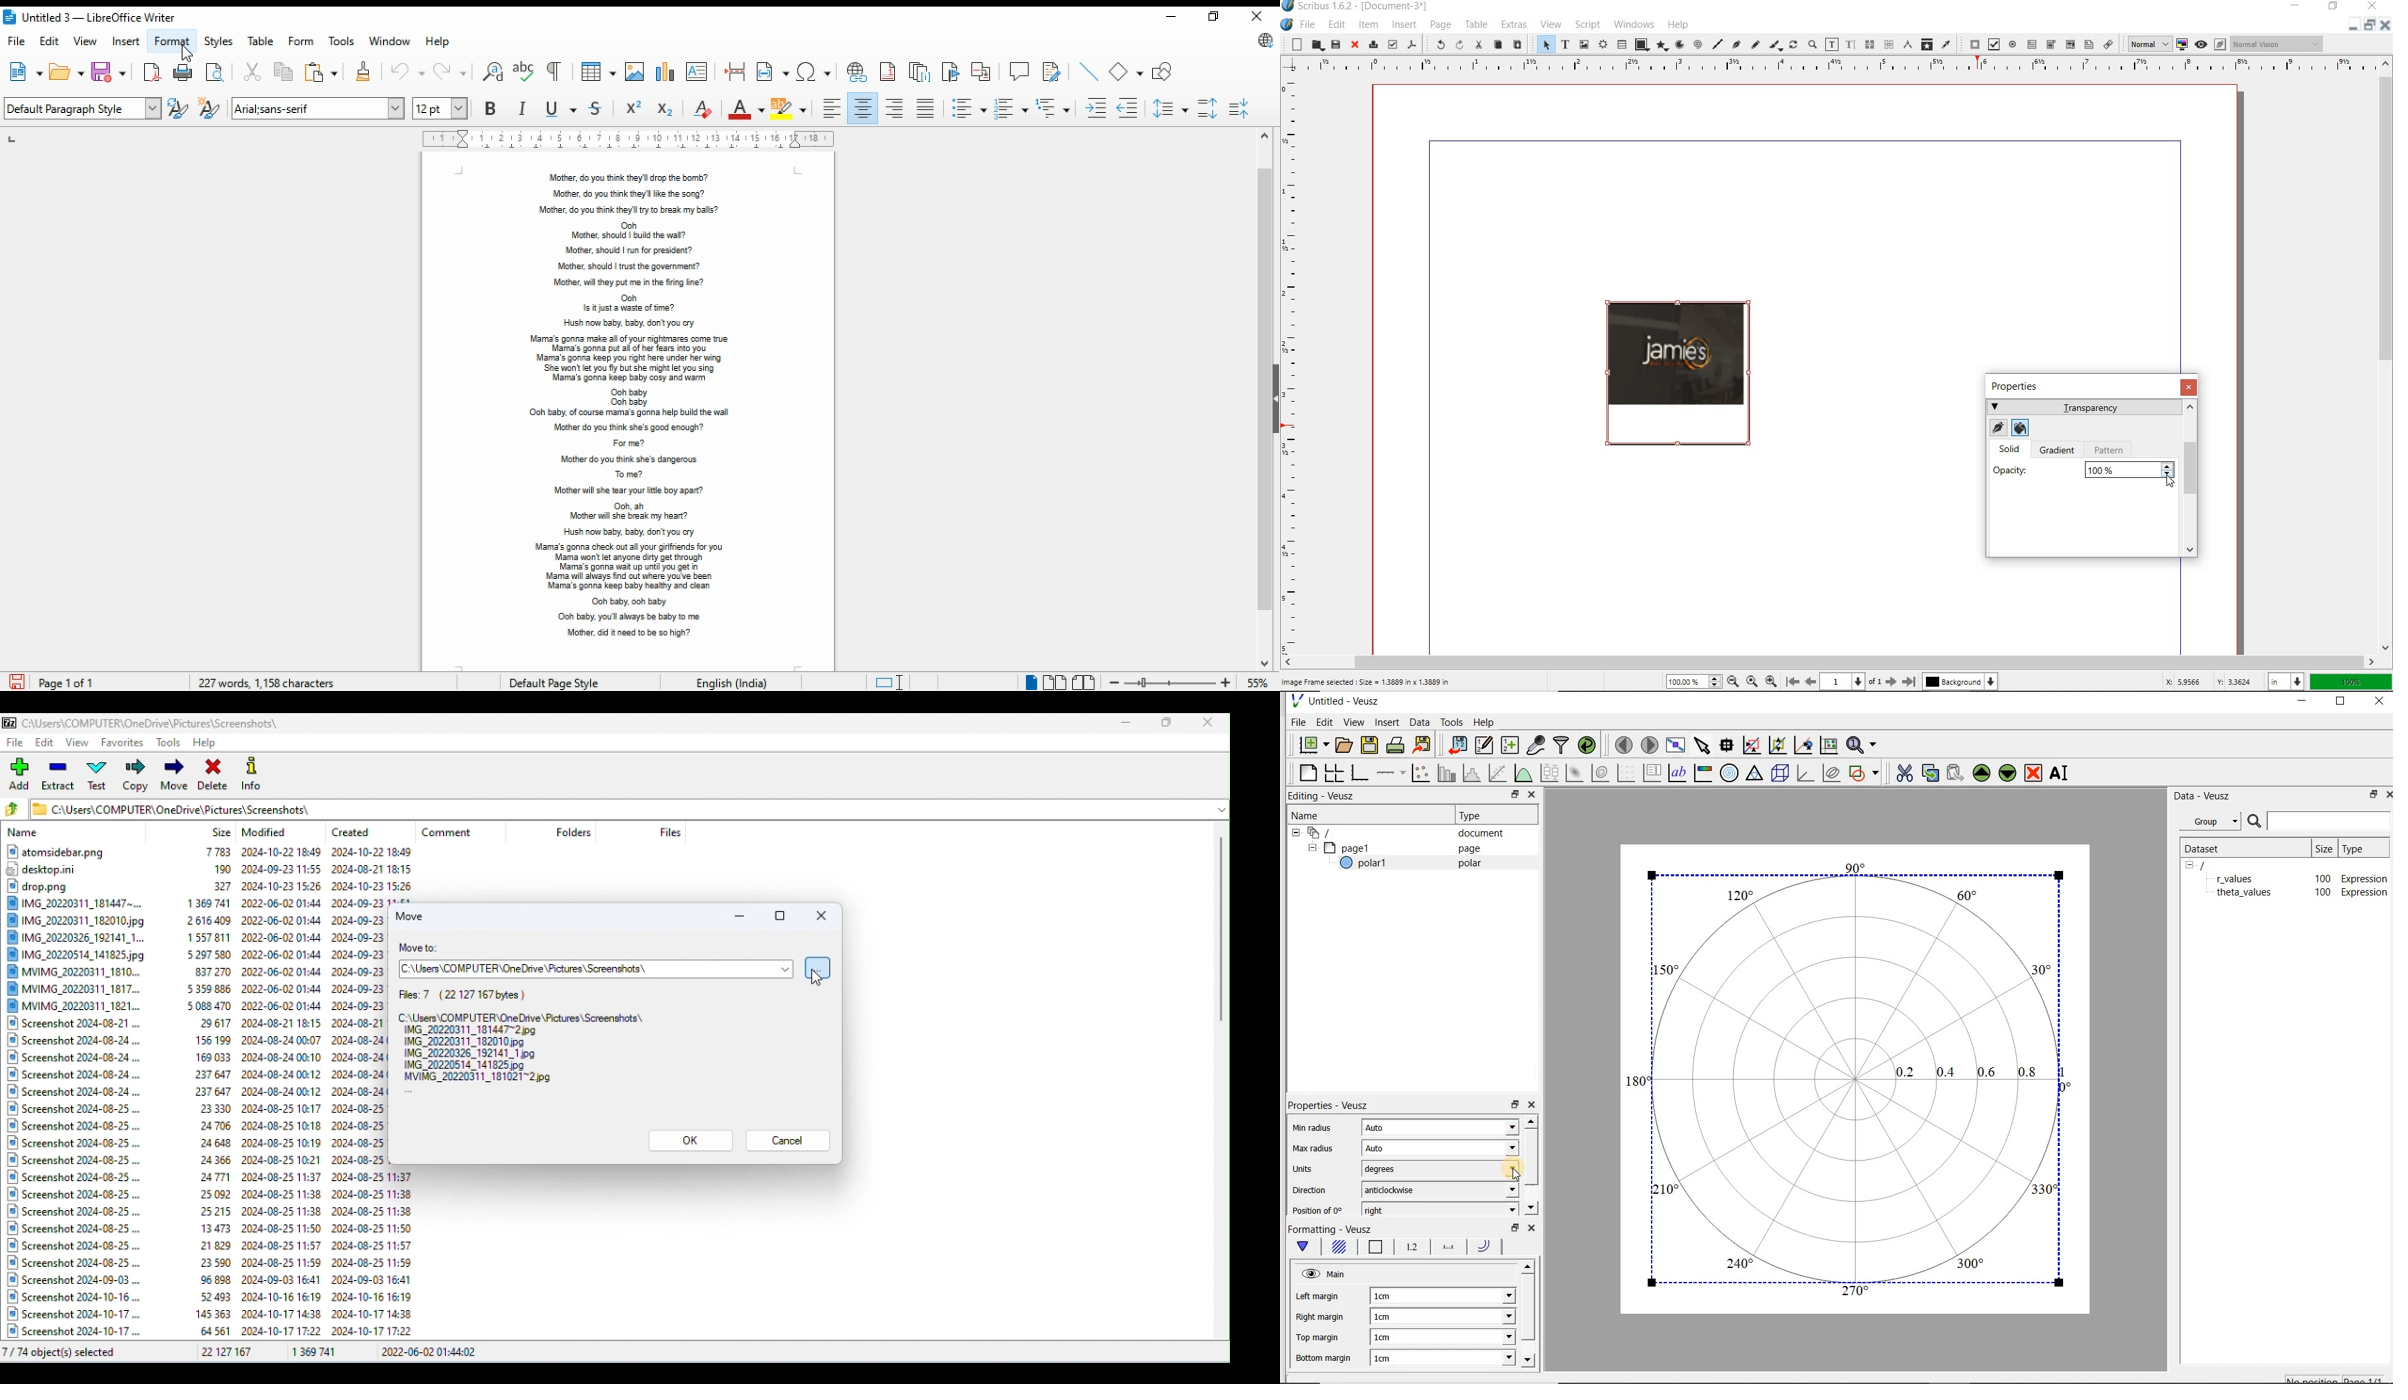  I want to click on Properties - Veusz, so click(1330, 1106).